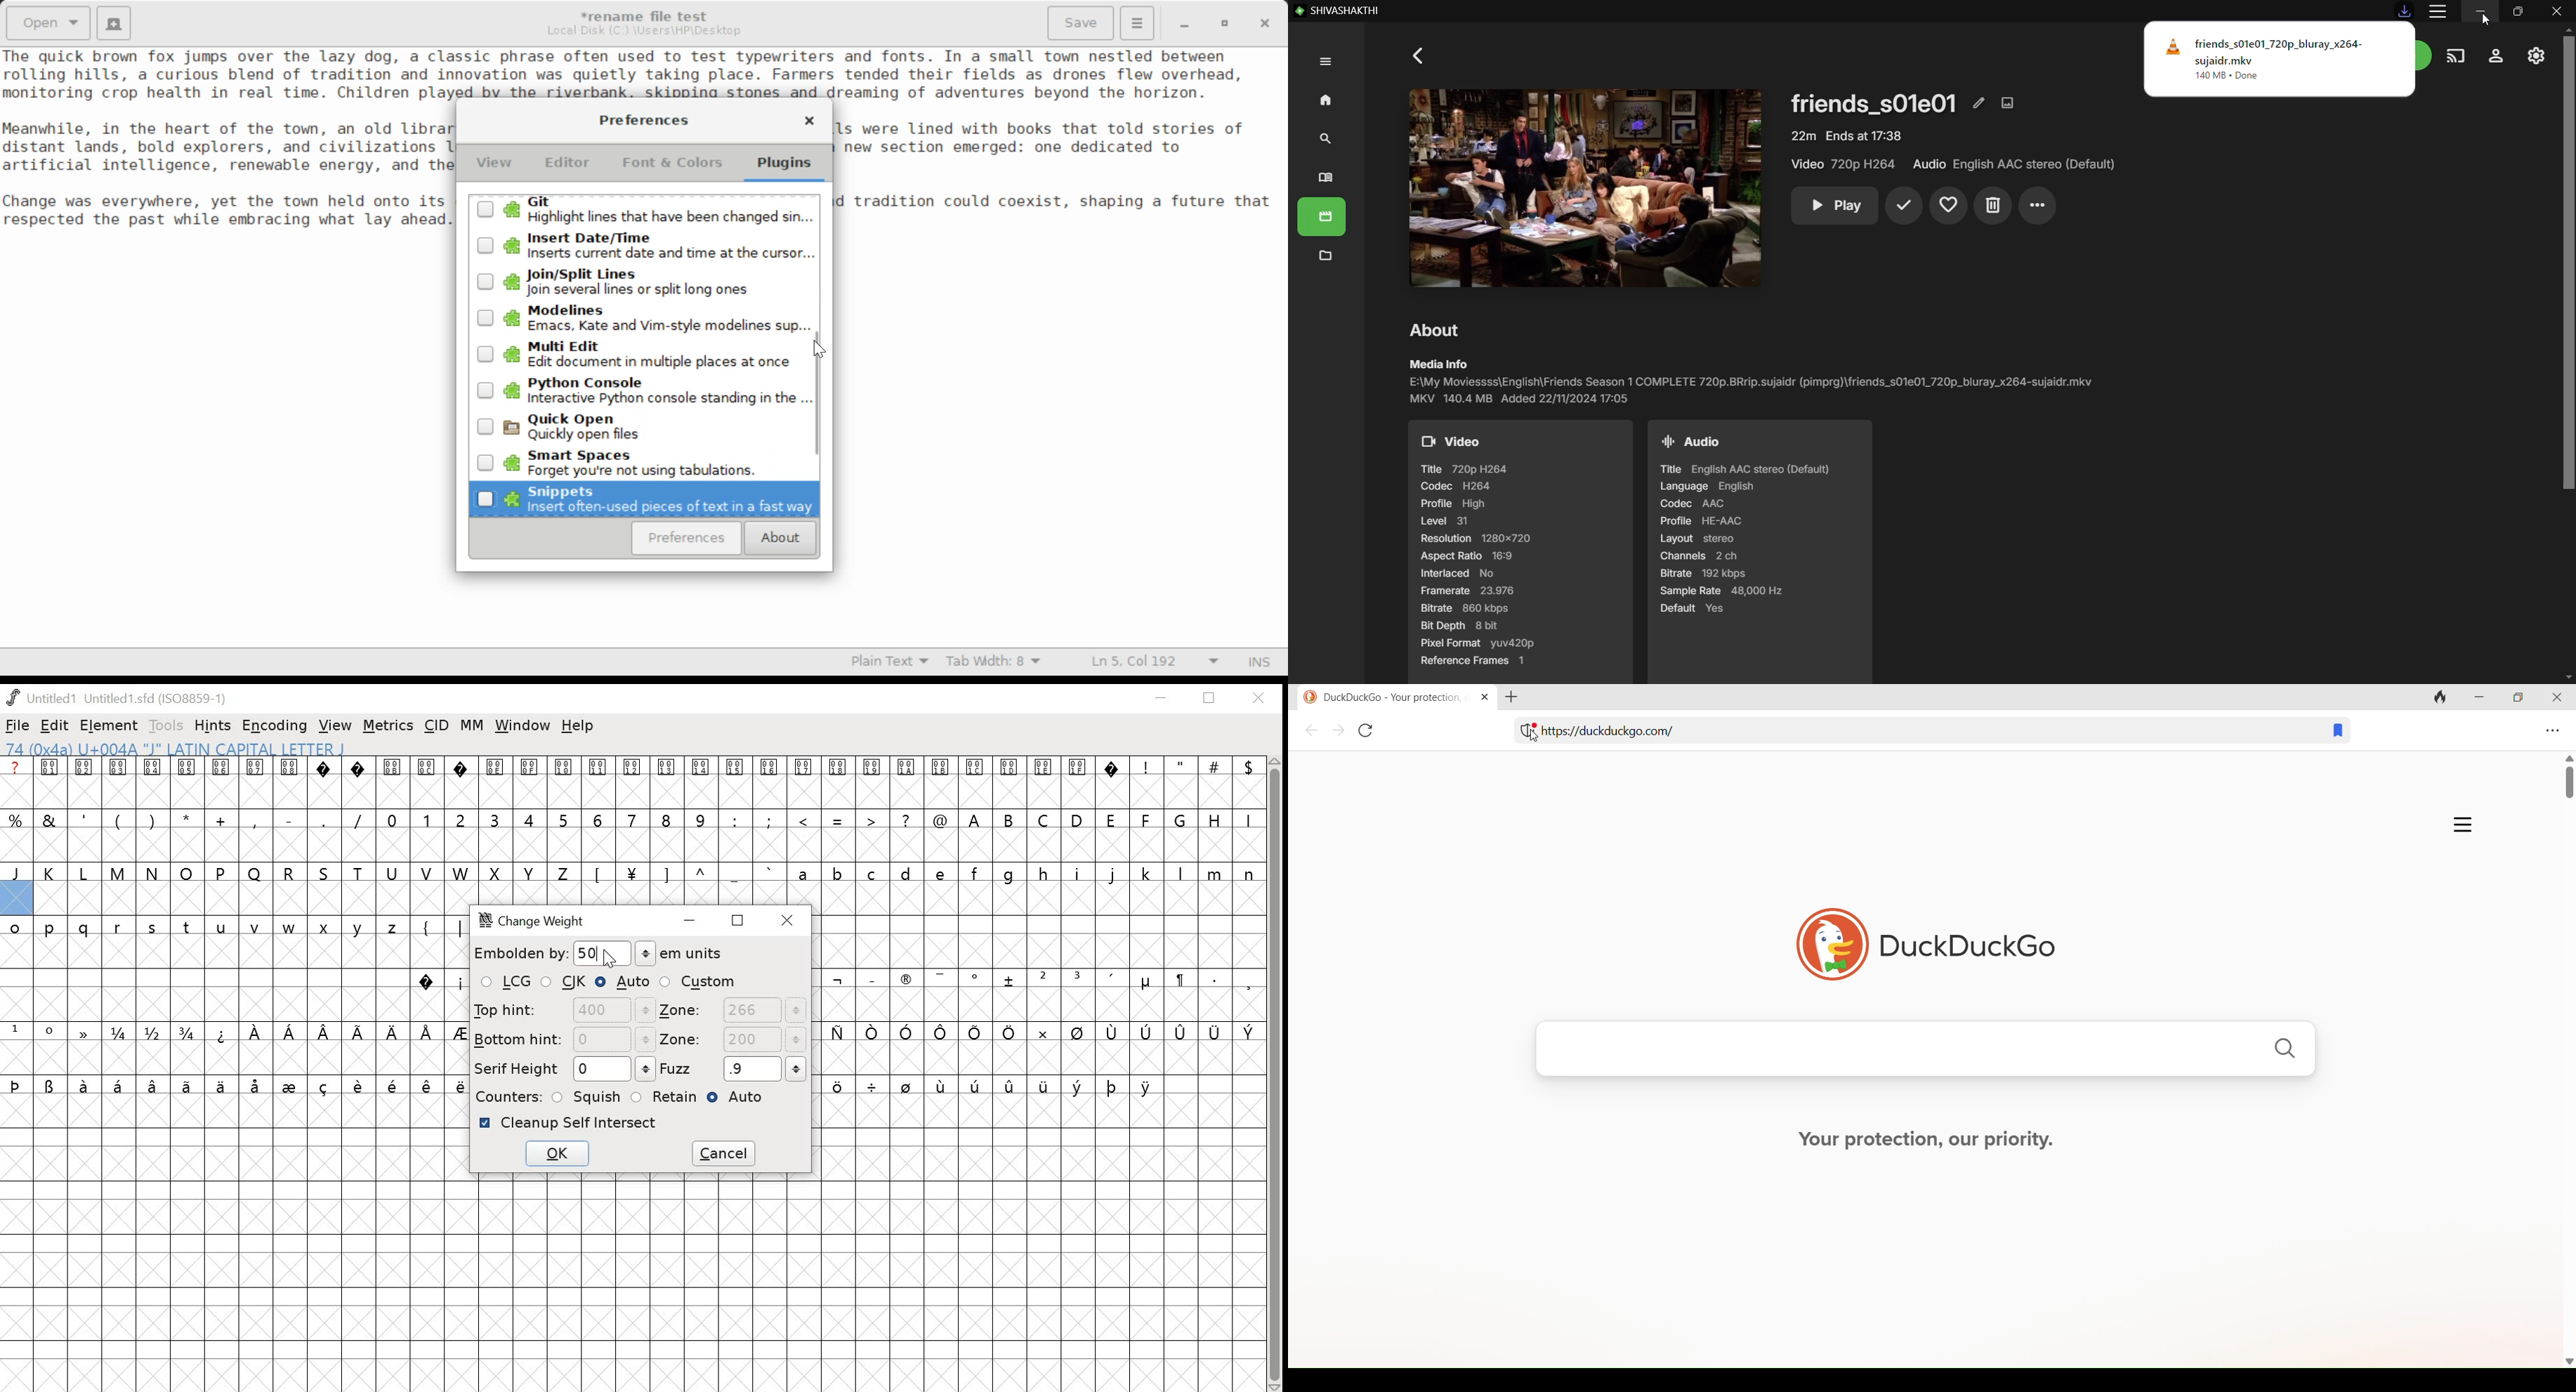 This screenshot has height=1400, width=2576. What do you see at coordinates (790, 920) in the screenshot?
I see `close` at bounding box center [790, 920].